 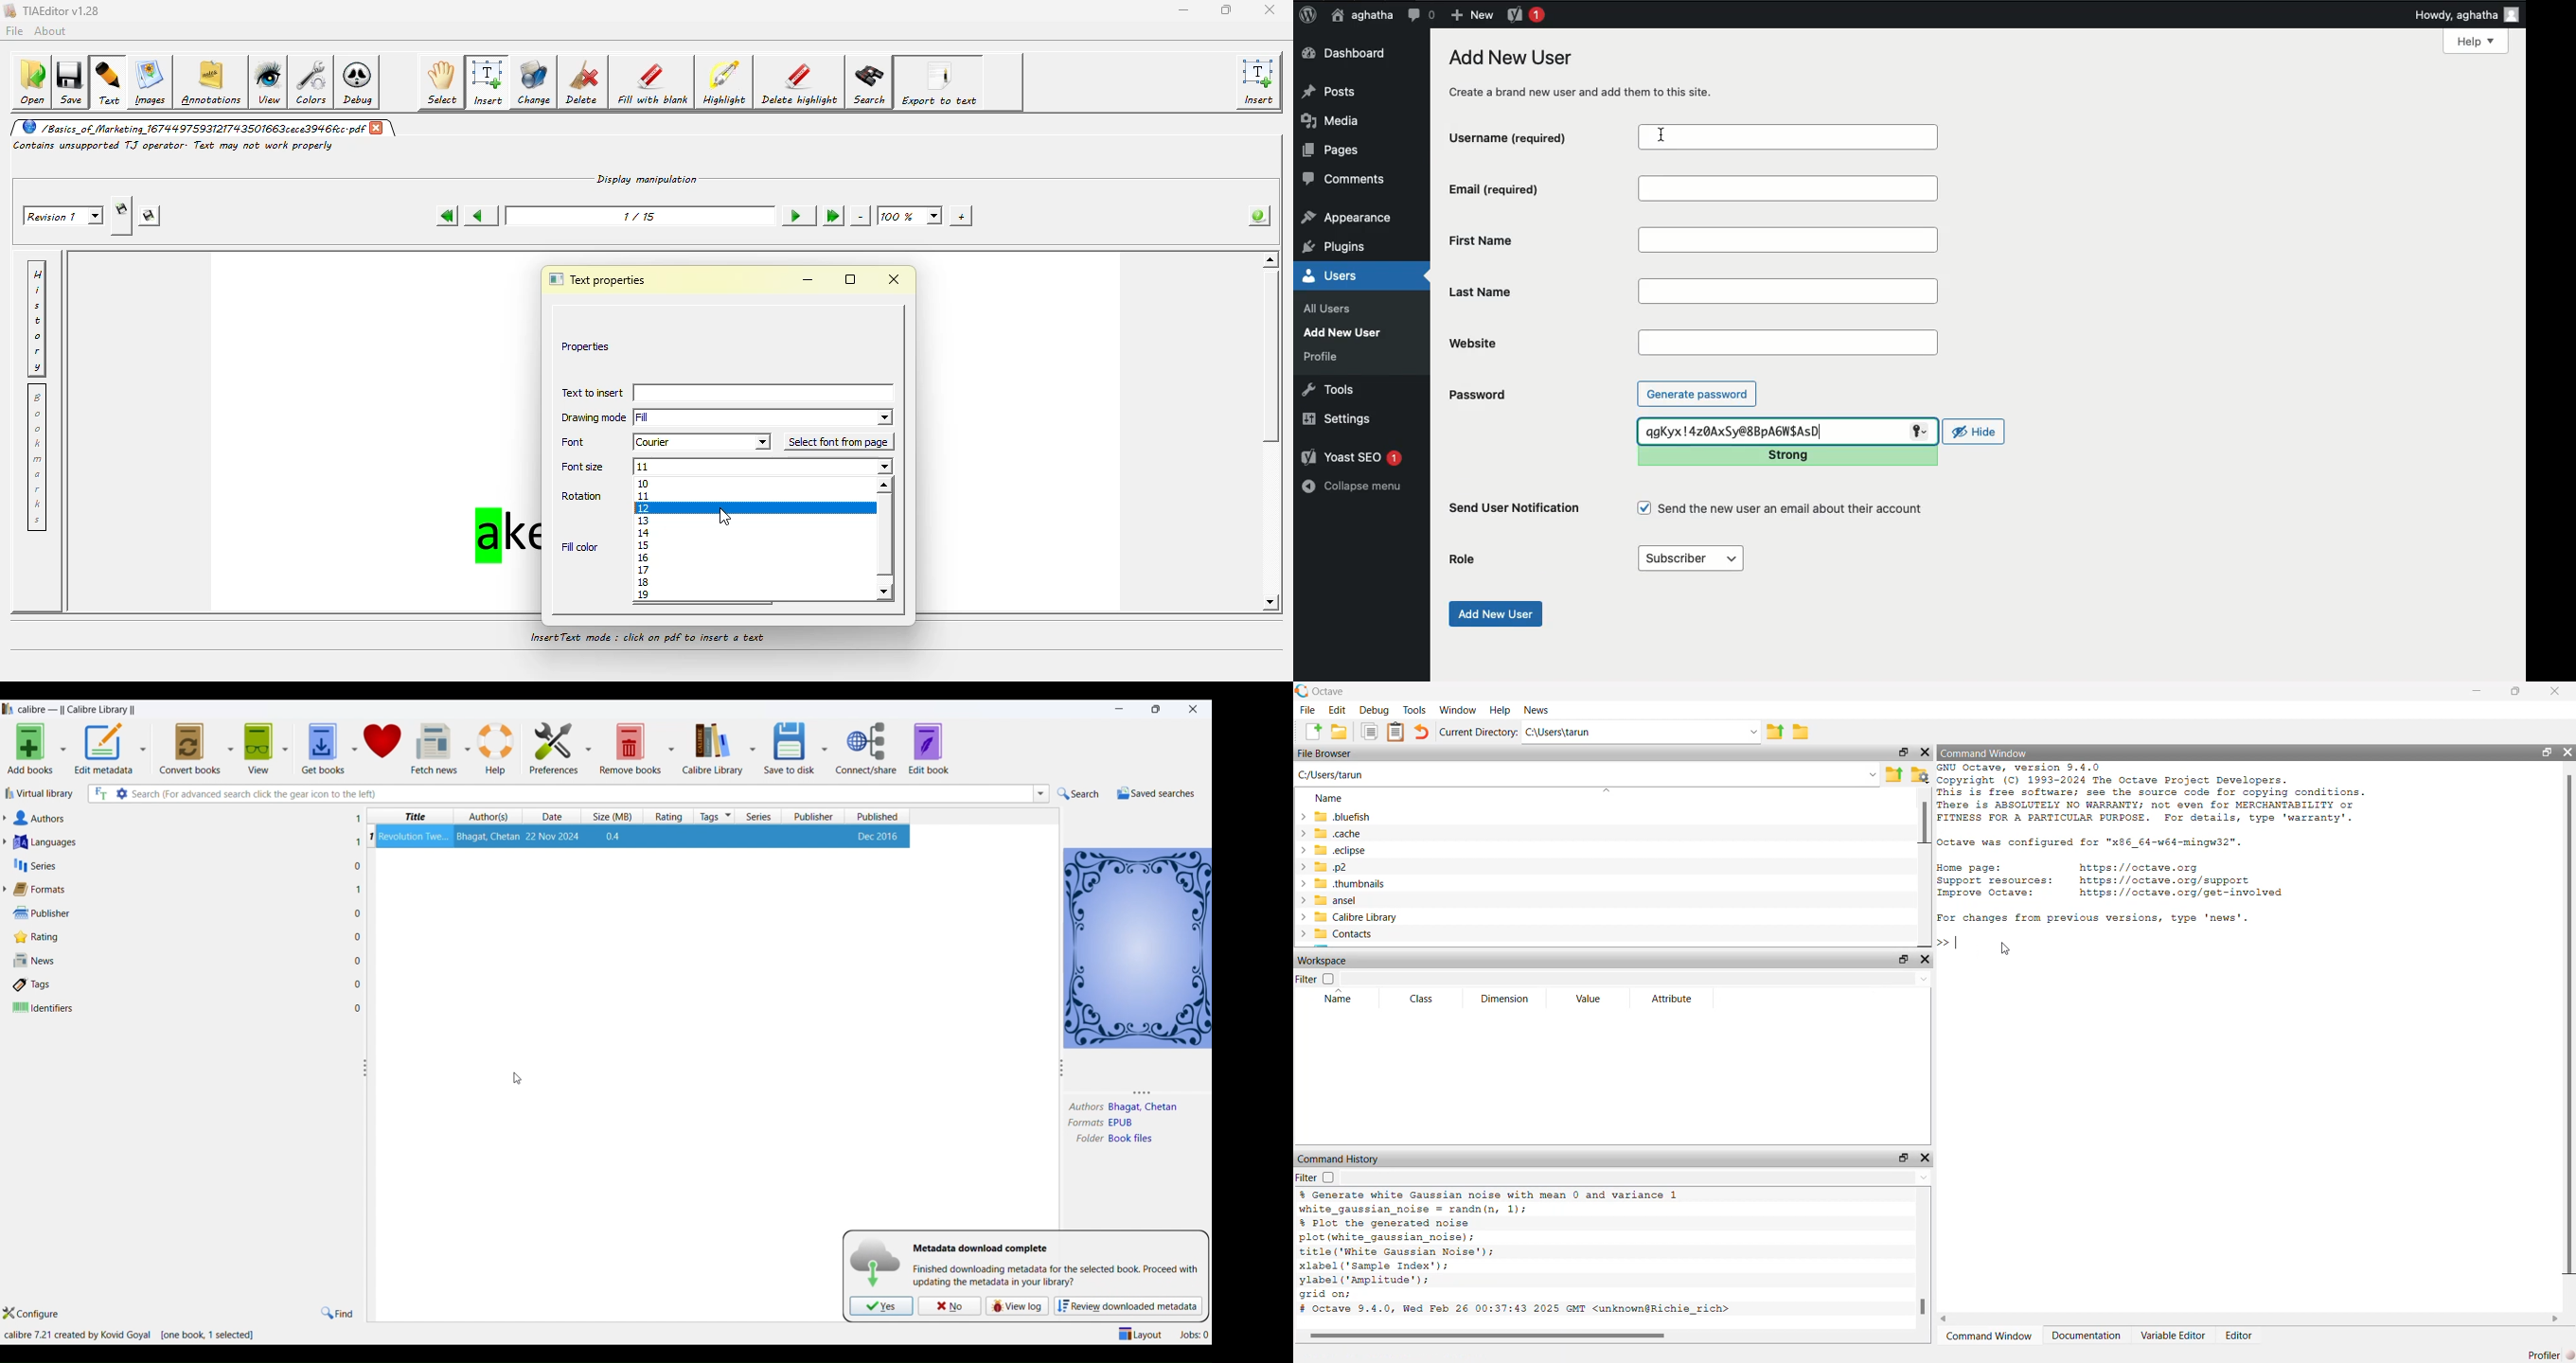 I want to click on Howdy, aghatha, so click(x=2467, y=15).